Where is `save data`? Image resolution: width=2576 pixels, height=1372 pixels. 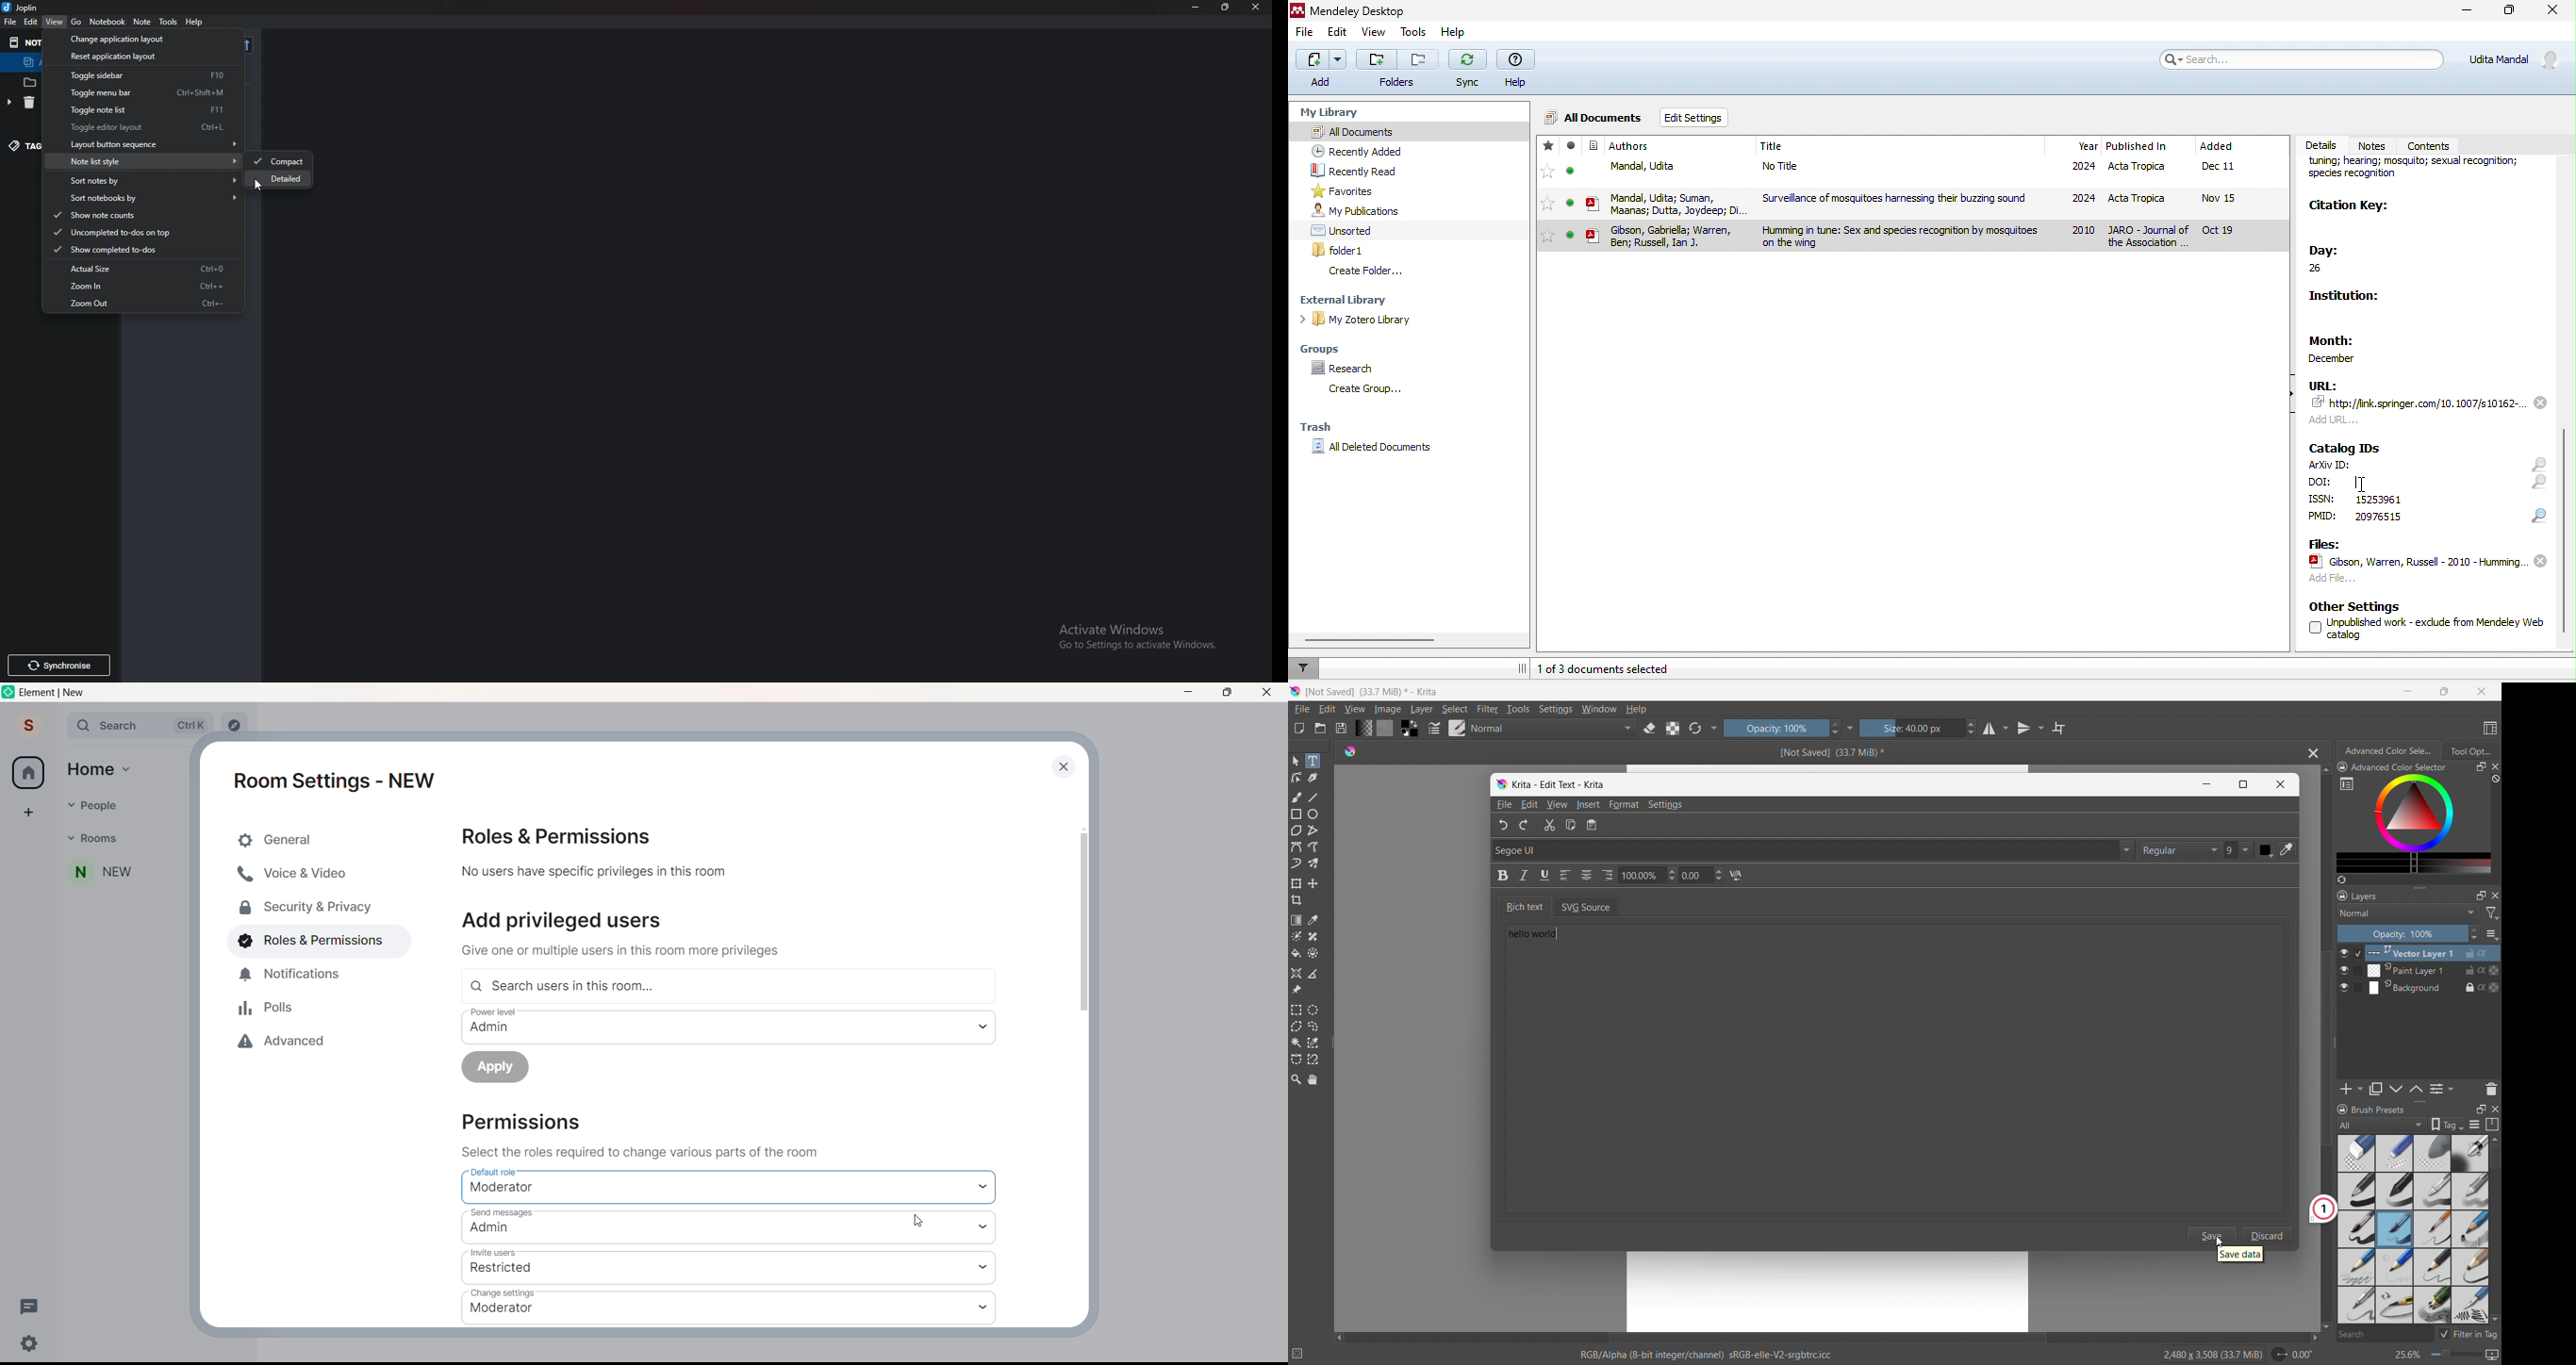
save data is located at coordinates (2240, 1256).